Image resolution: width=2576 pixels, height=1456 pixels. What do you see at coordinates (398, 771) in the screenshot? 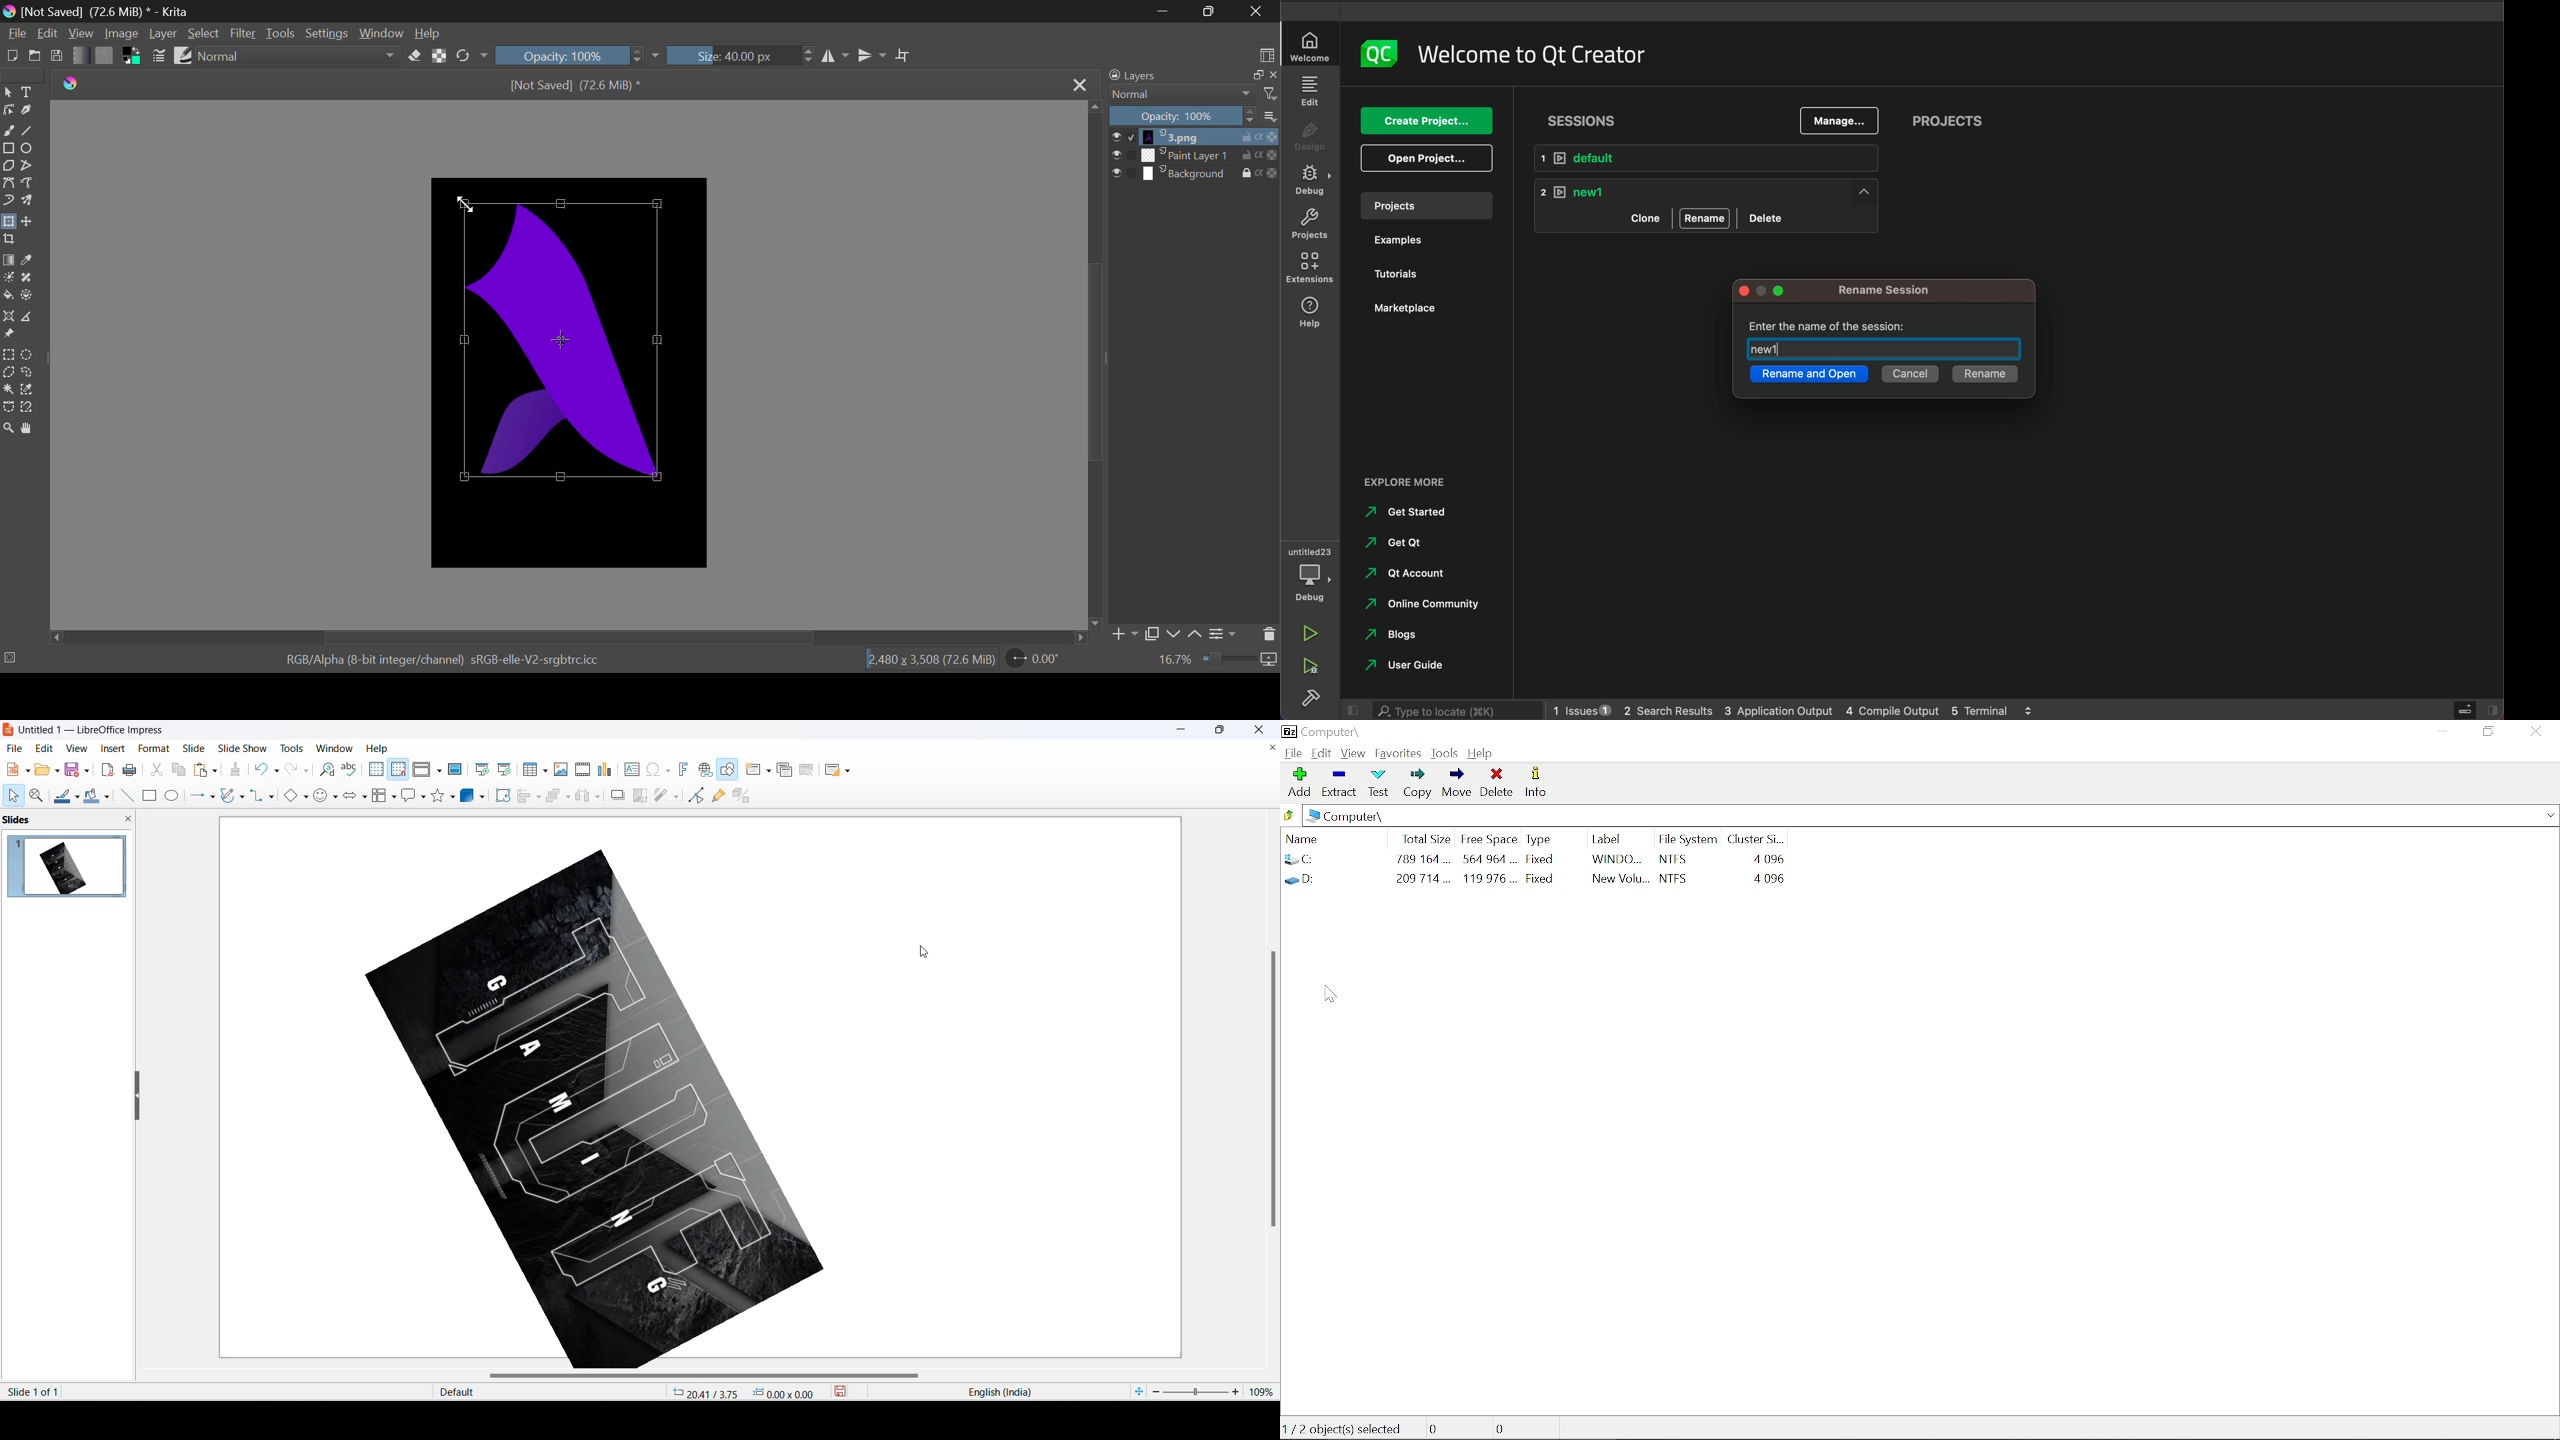
I see `snap to grid` at bounding box center [398, 771].